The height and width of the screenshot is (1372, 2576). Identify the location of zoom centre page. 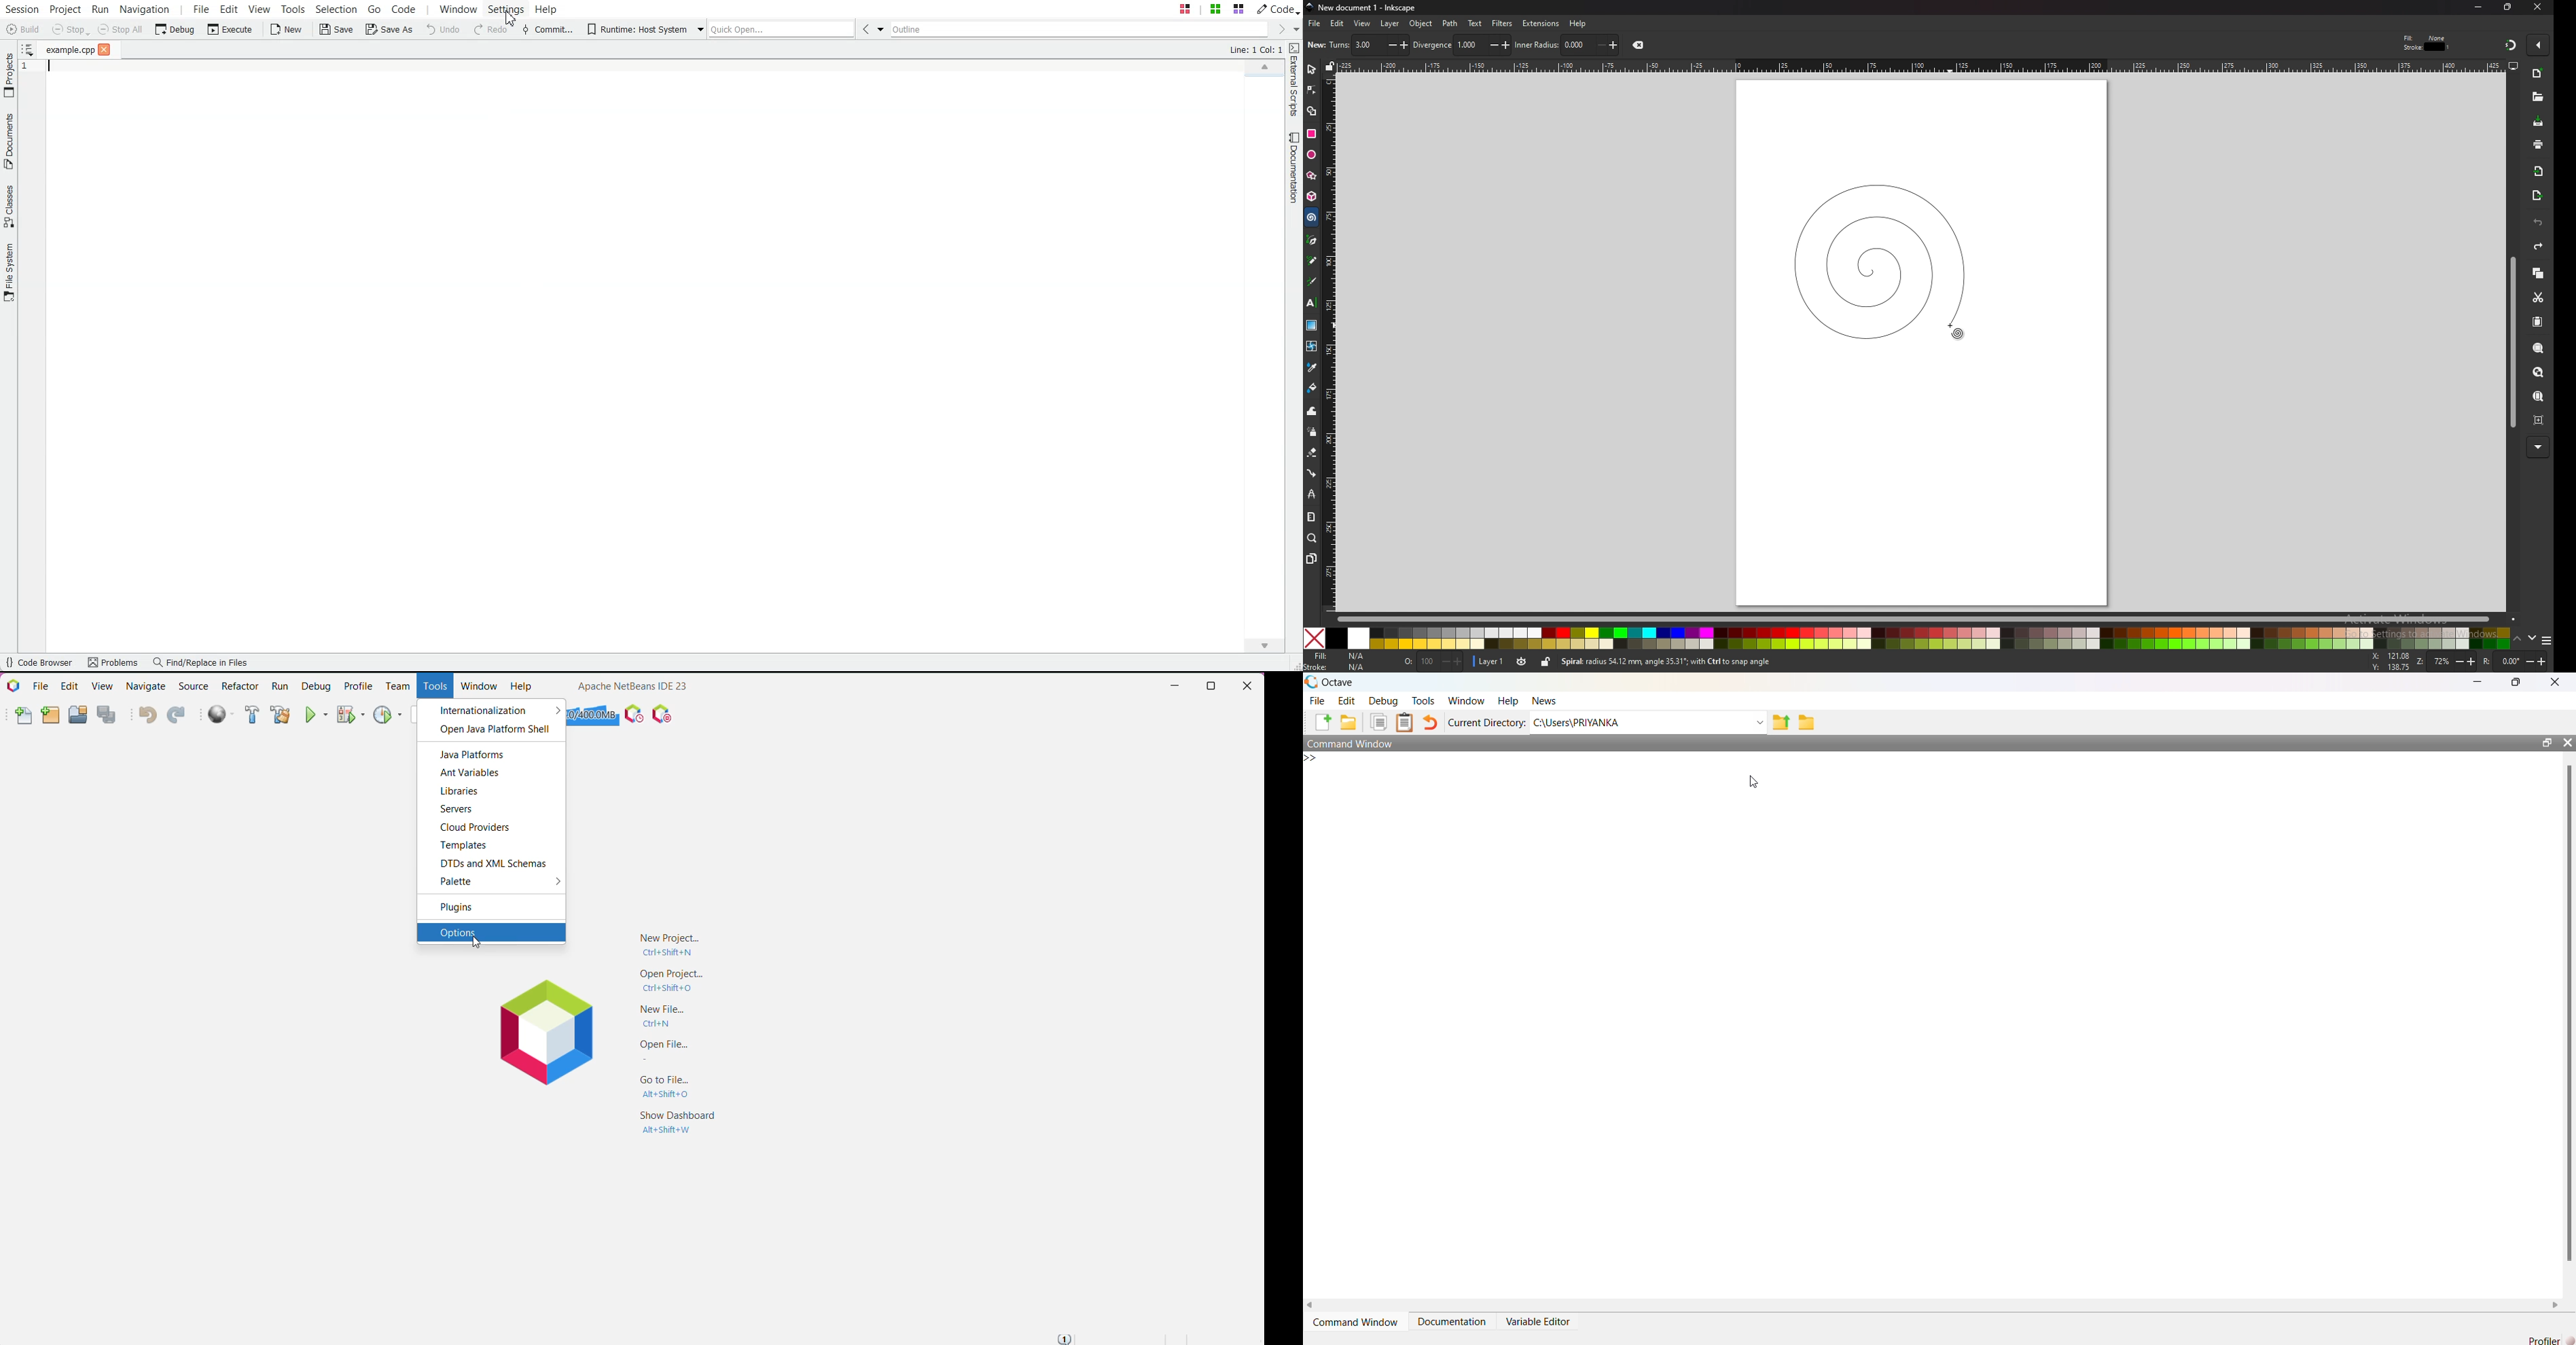
(2539, 420).